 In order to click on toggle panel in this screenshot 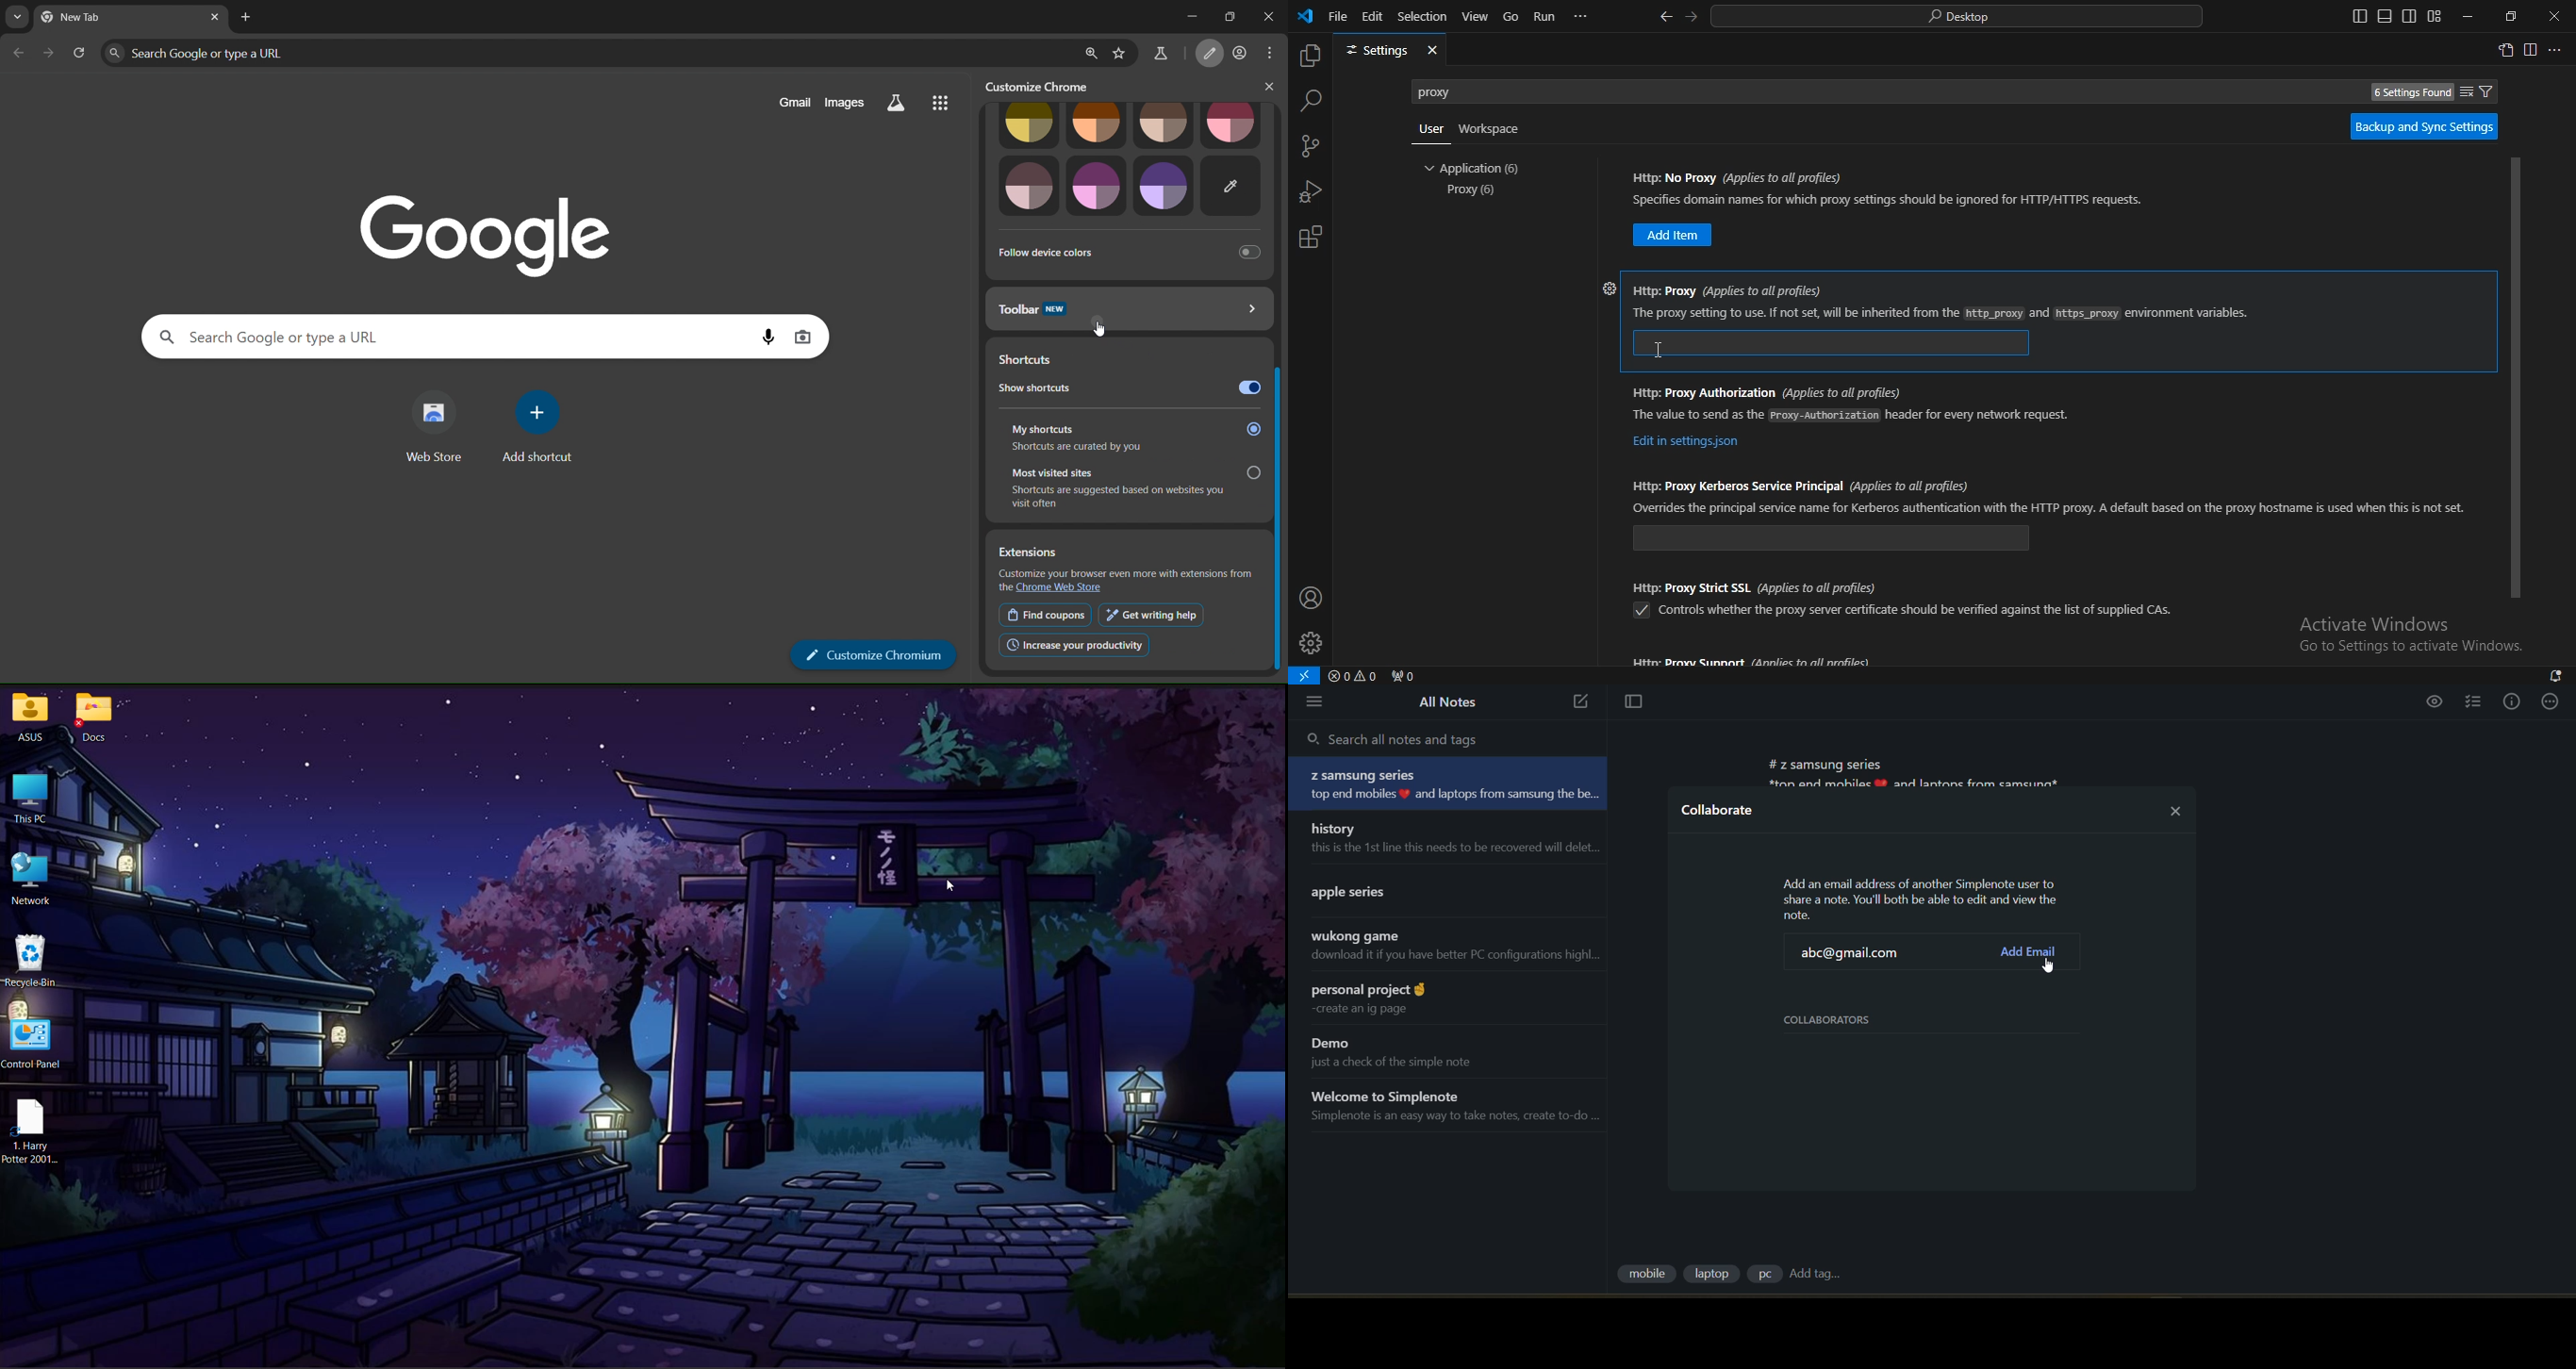, I will do `click(2383, 15)`.